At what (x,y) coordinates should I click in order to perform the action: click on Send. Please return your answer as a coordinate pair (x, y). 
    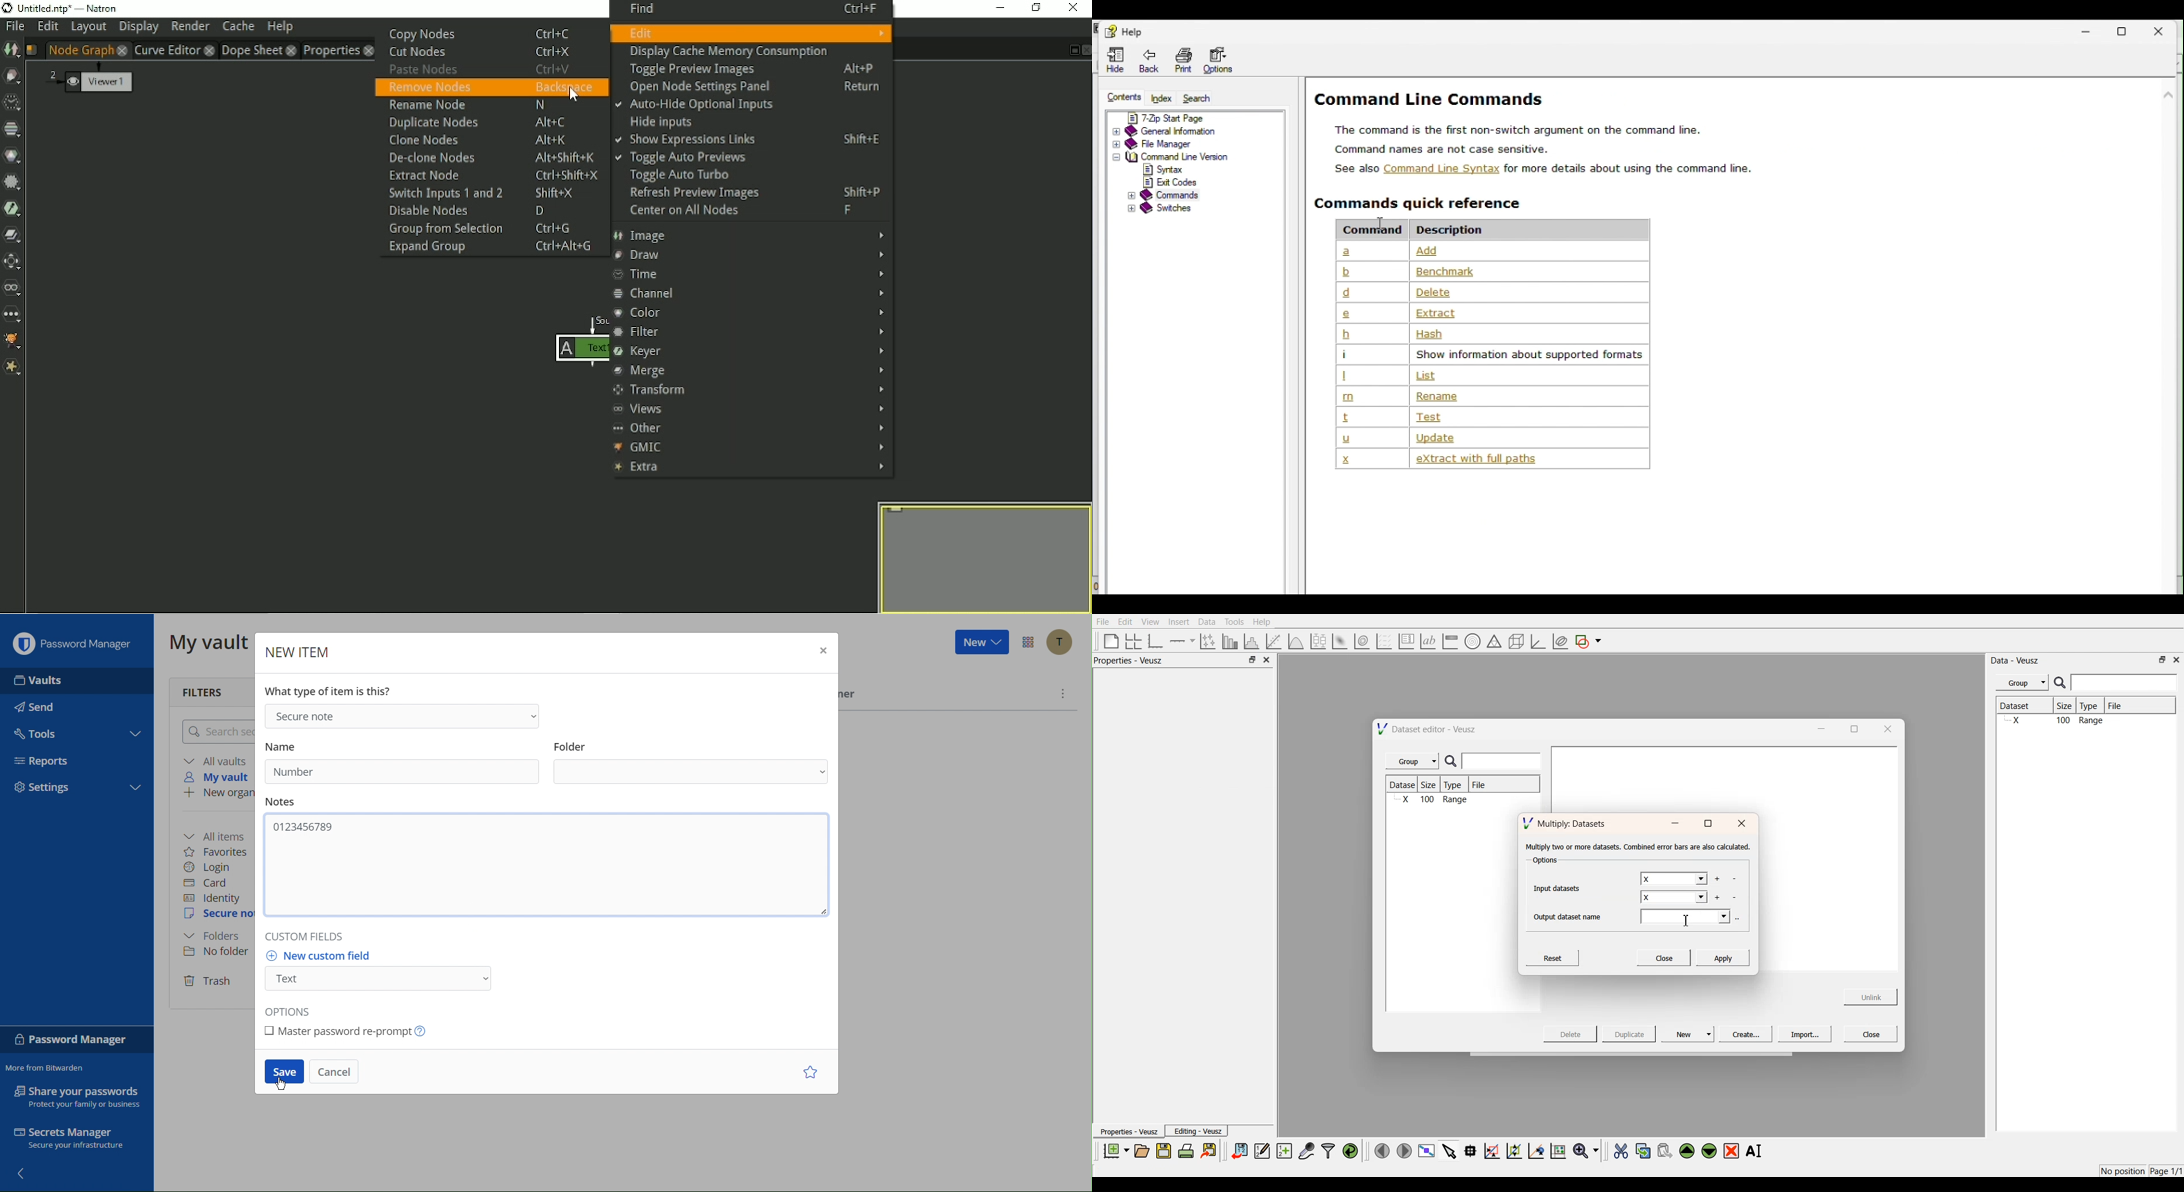
    Looking at the image, I should click on (39, 707).